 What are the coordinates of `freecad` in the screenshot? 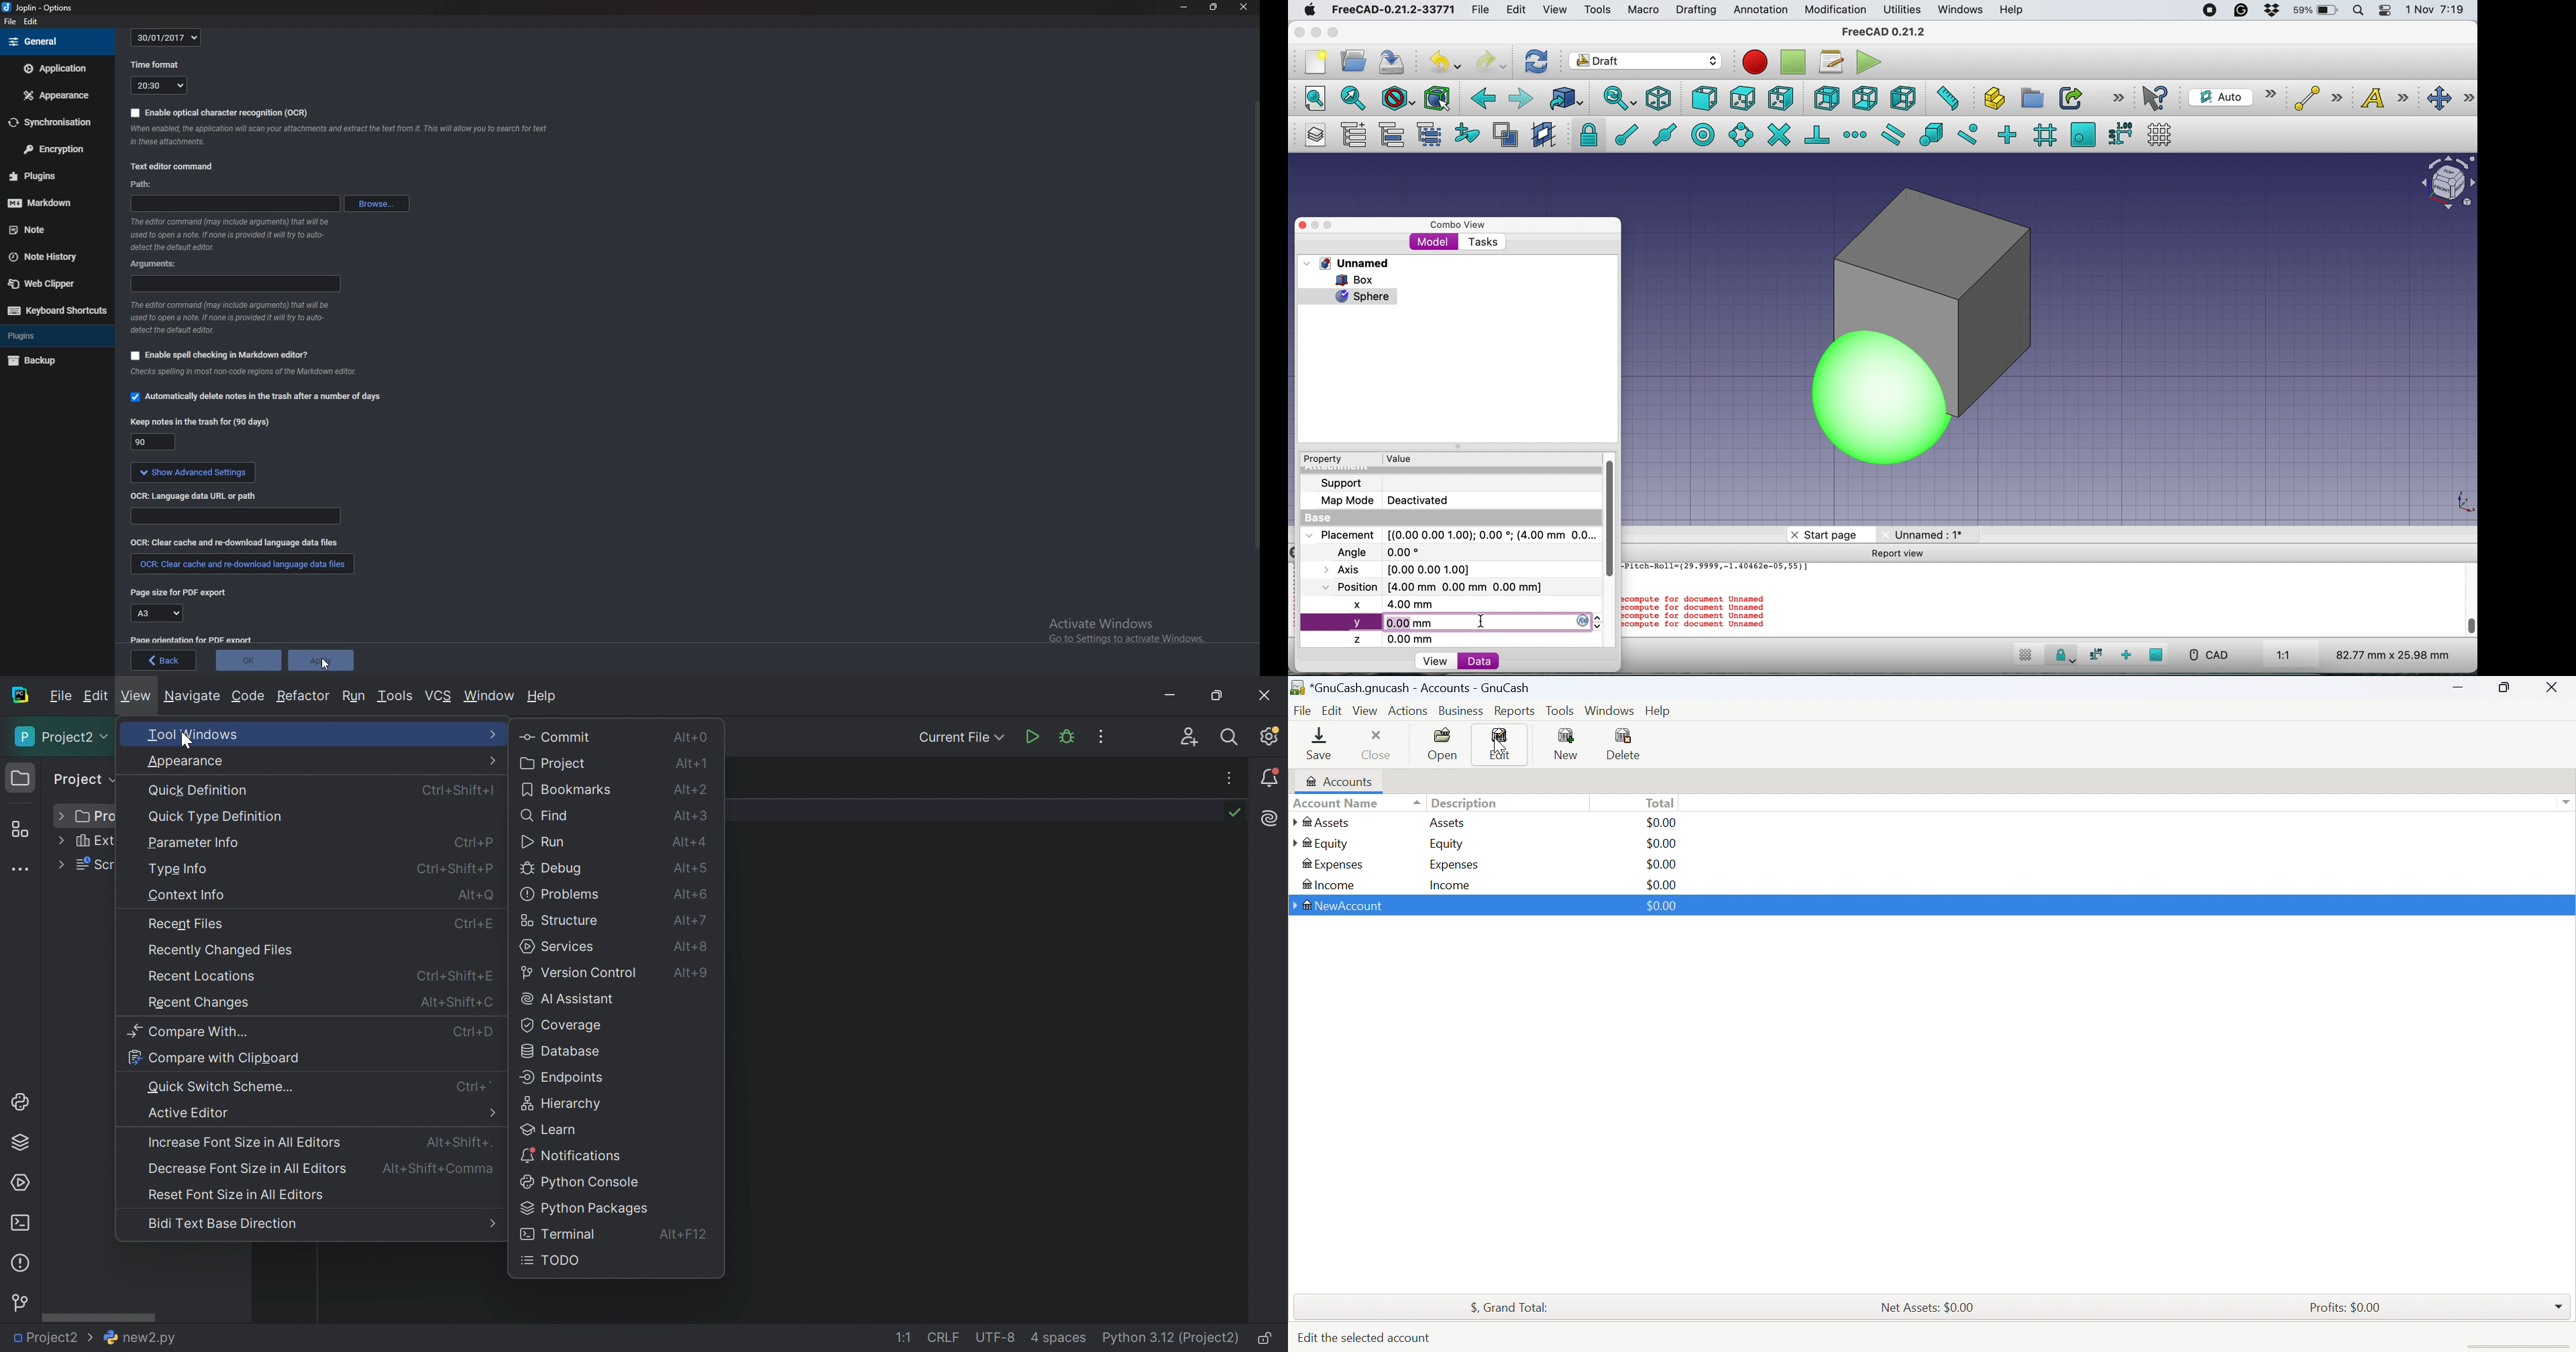 It's located at (1393, 10).